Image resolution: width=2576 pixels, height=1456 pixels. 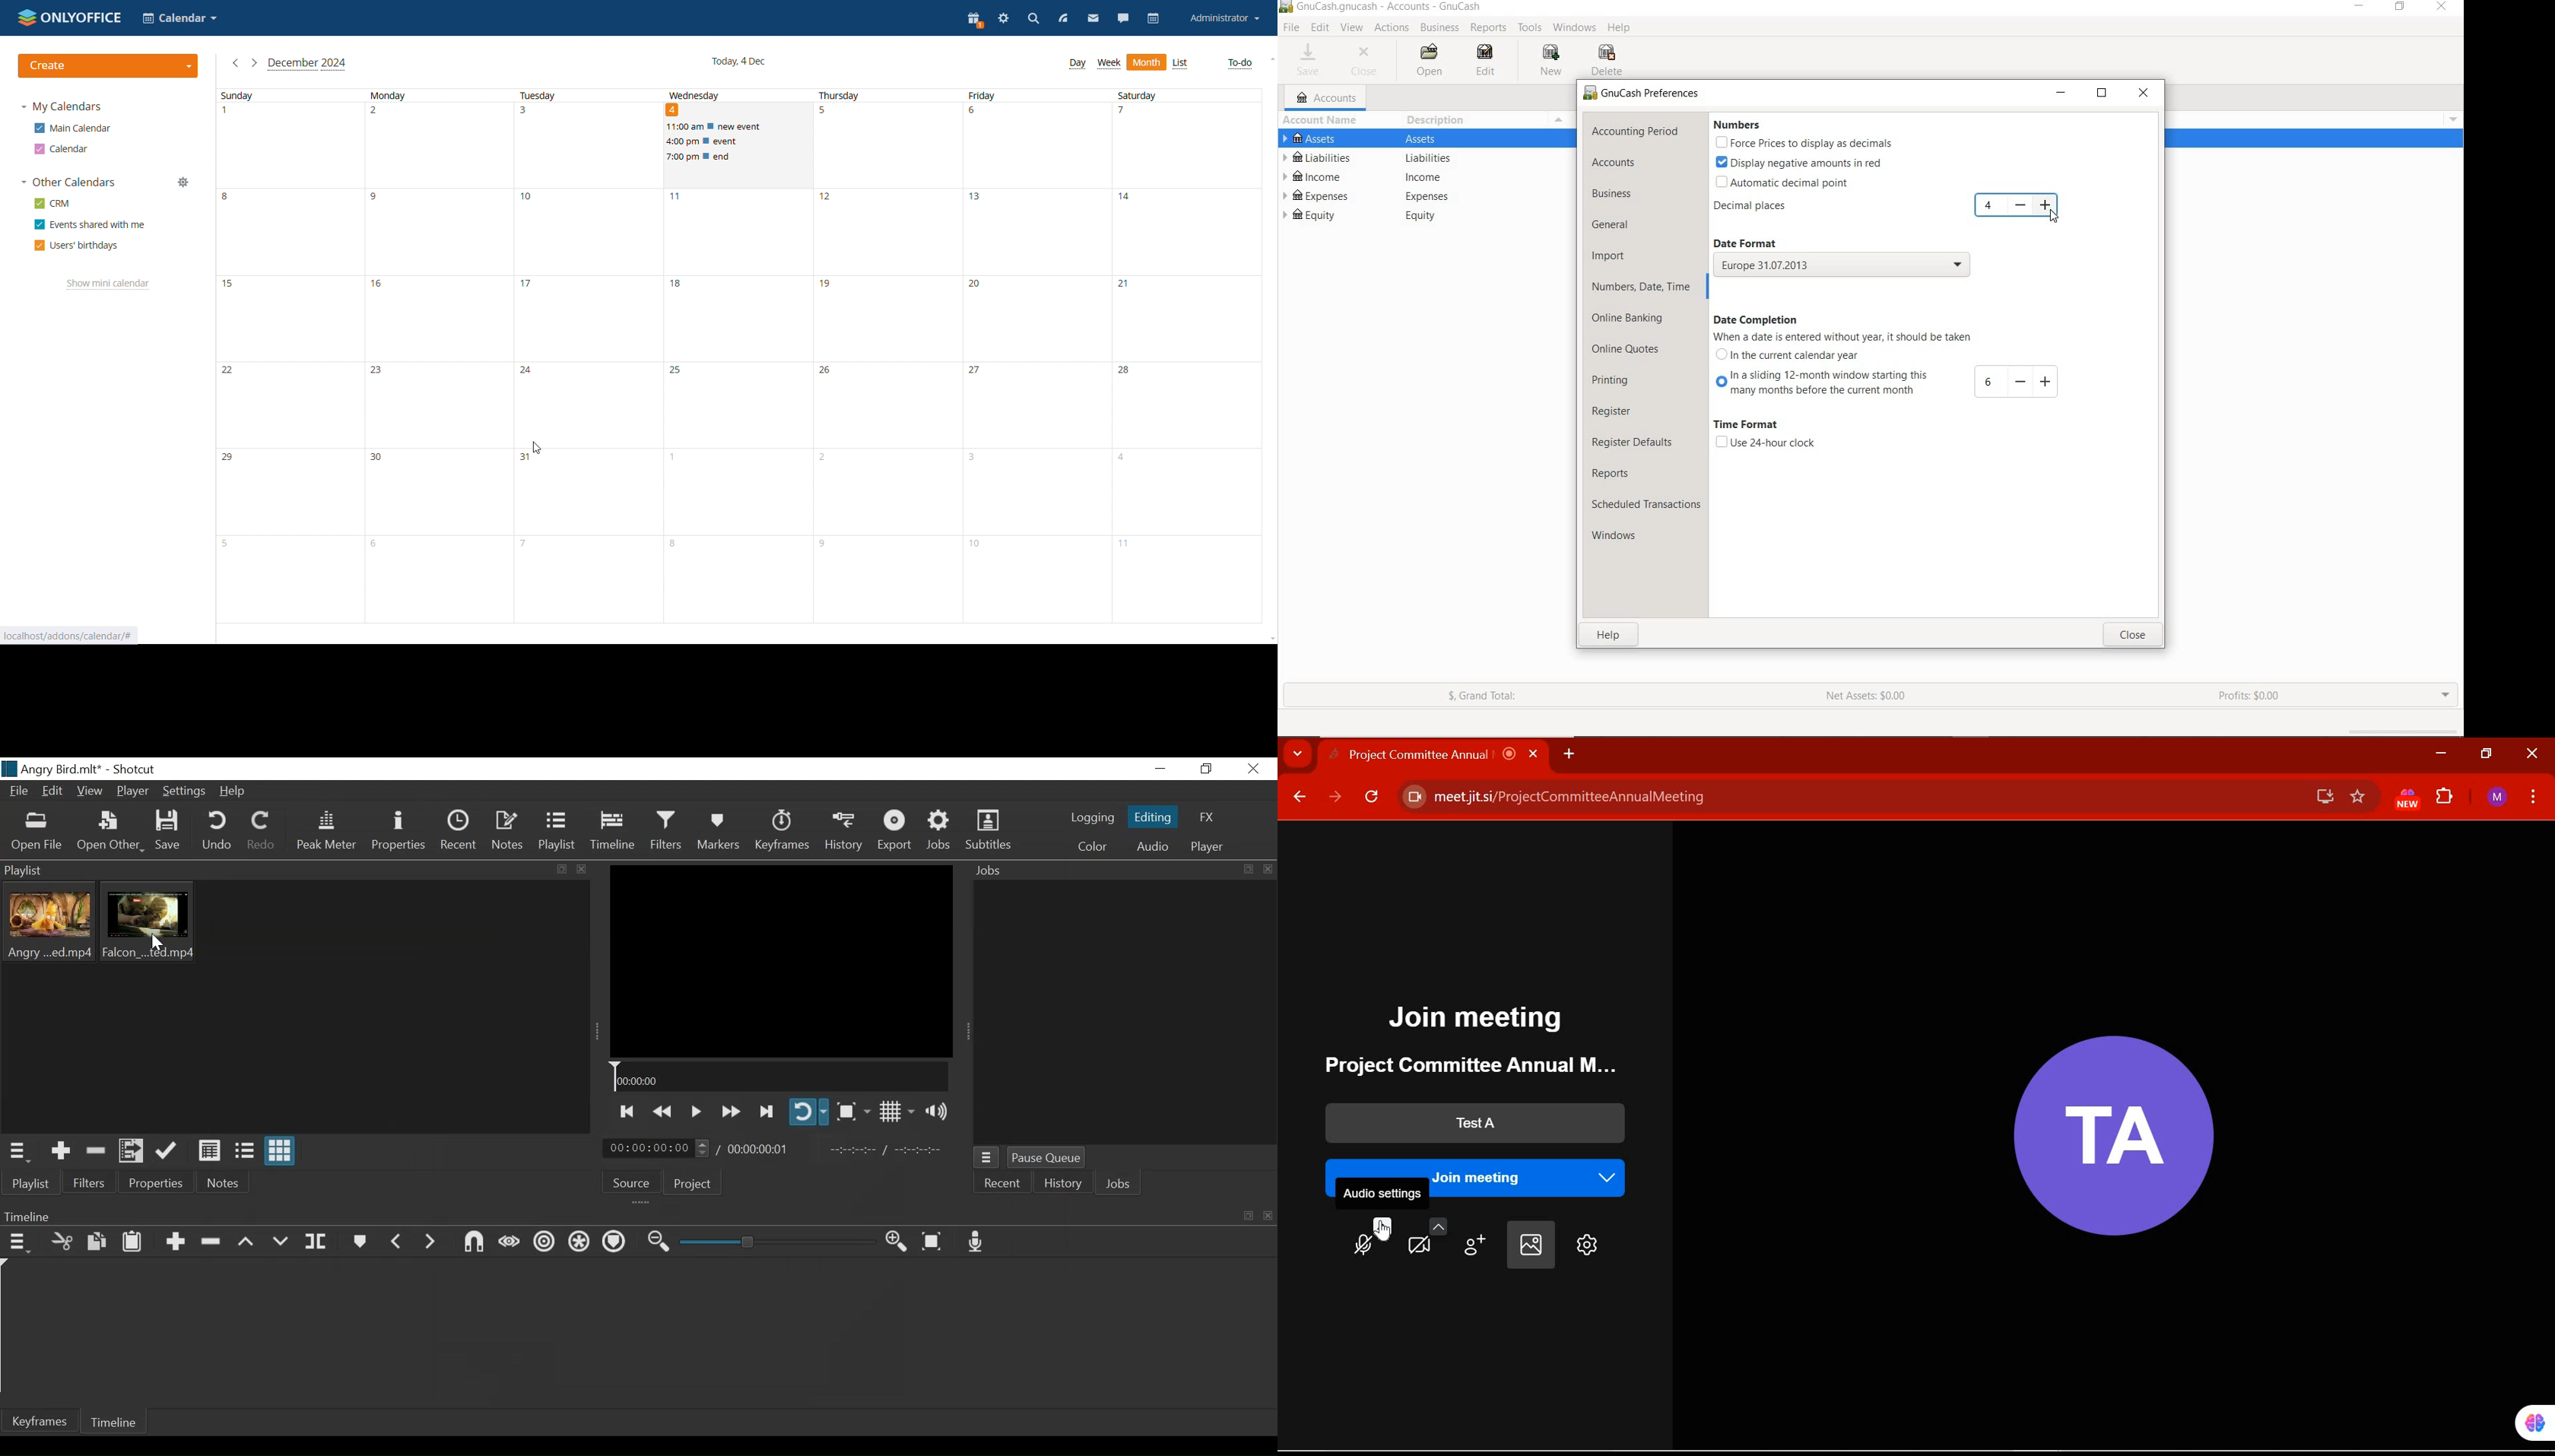 I want to click on Timeline, so click(x=607, y=1216).